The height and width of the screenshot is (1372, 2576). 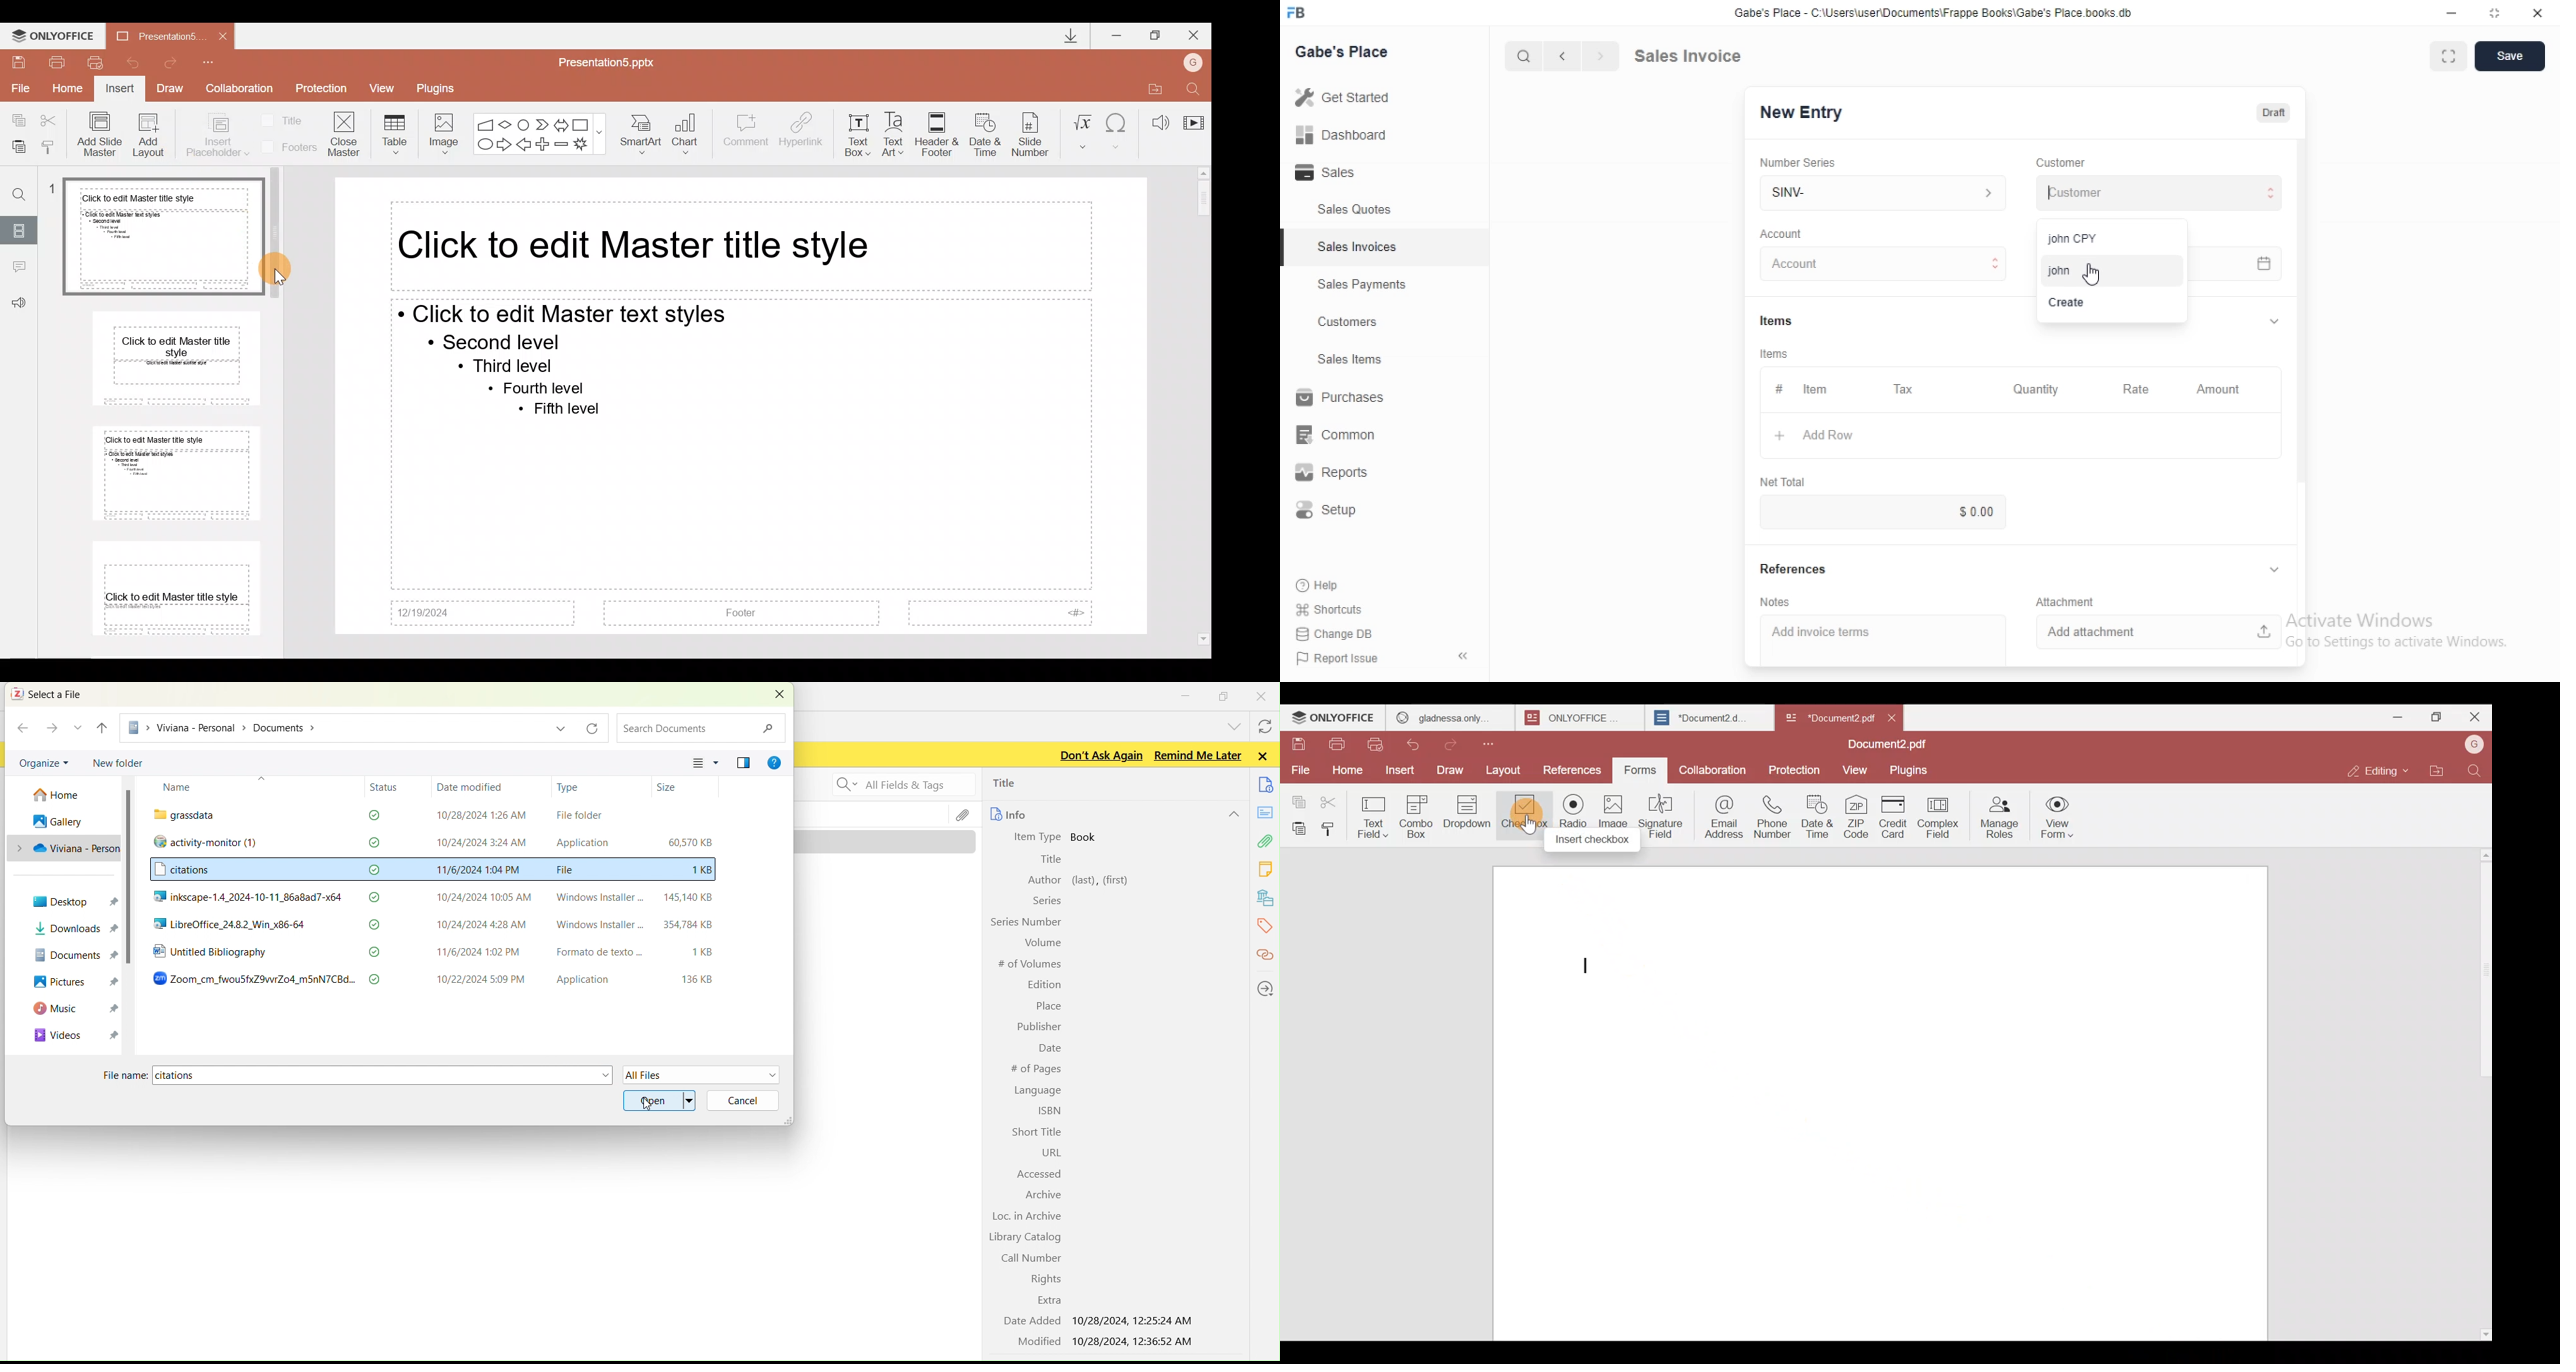 What do you see at coordinates (52, 120) in the screenshot?
I see `Cut` at bounding box center [52, 120].